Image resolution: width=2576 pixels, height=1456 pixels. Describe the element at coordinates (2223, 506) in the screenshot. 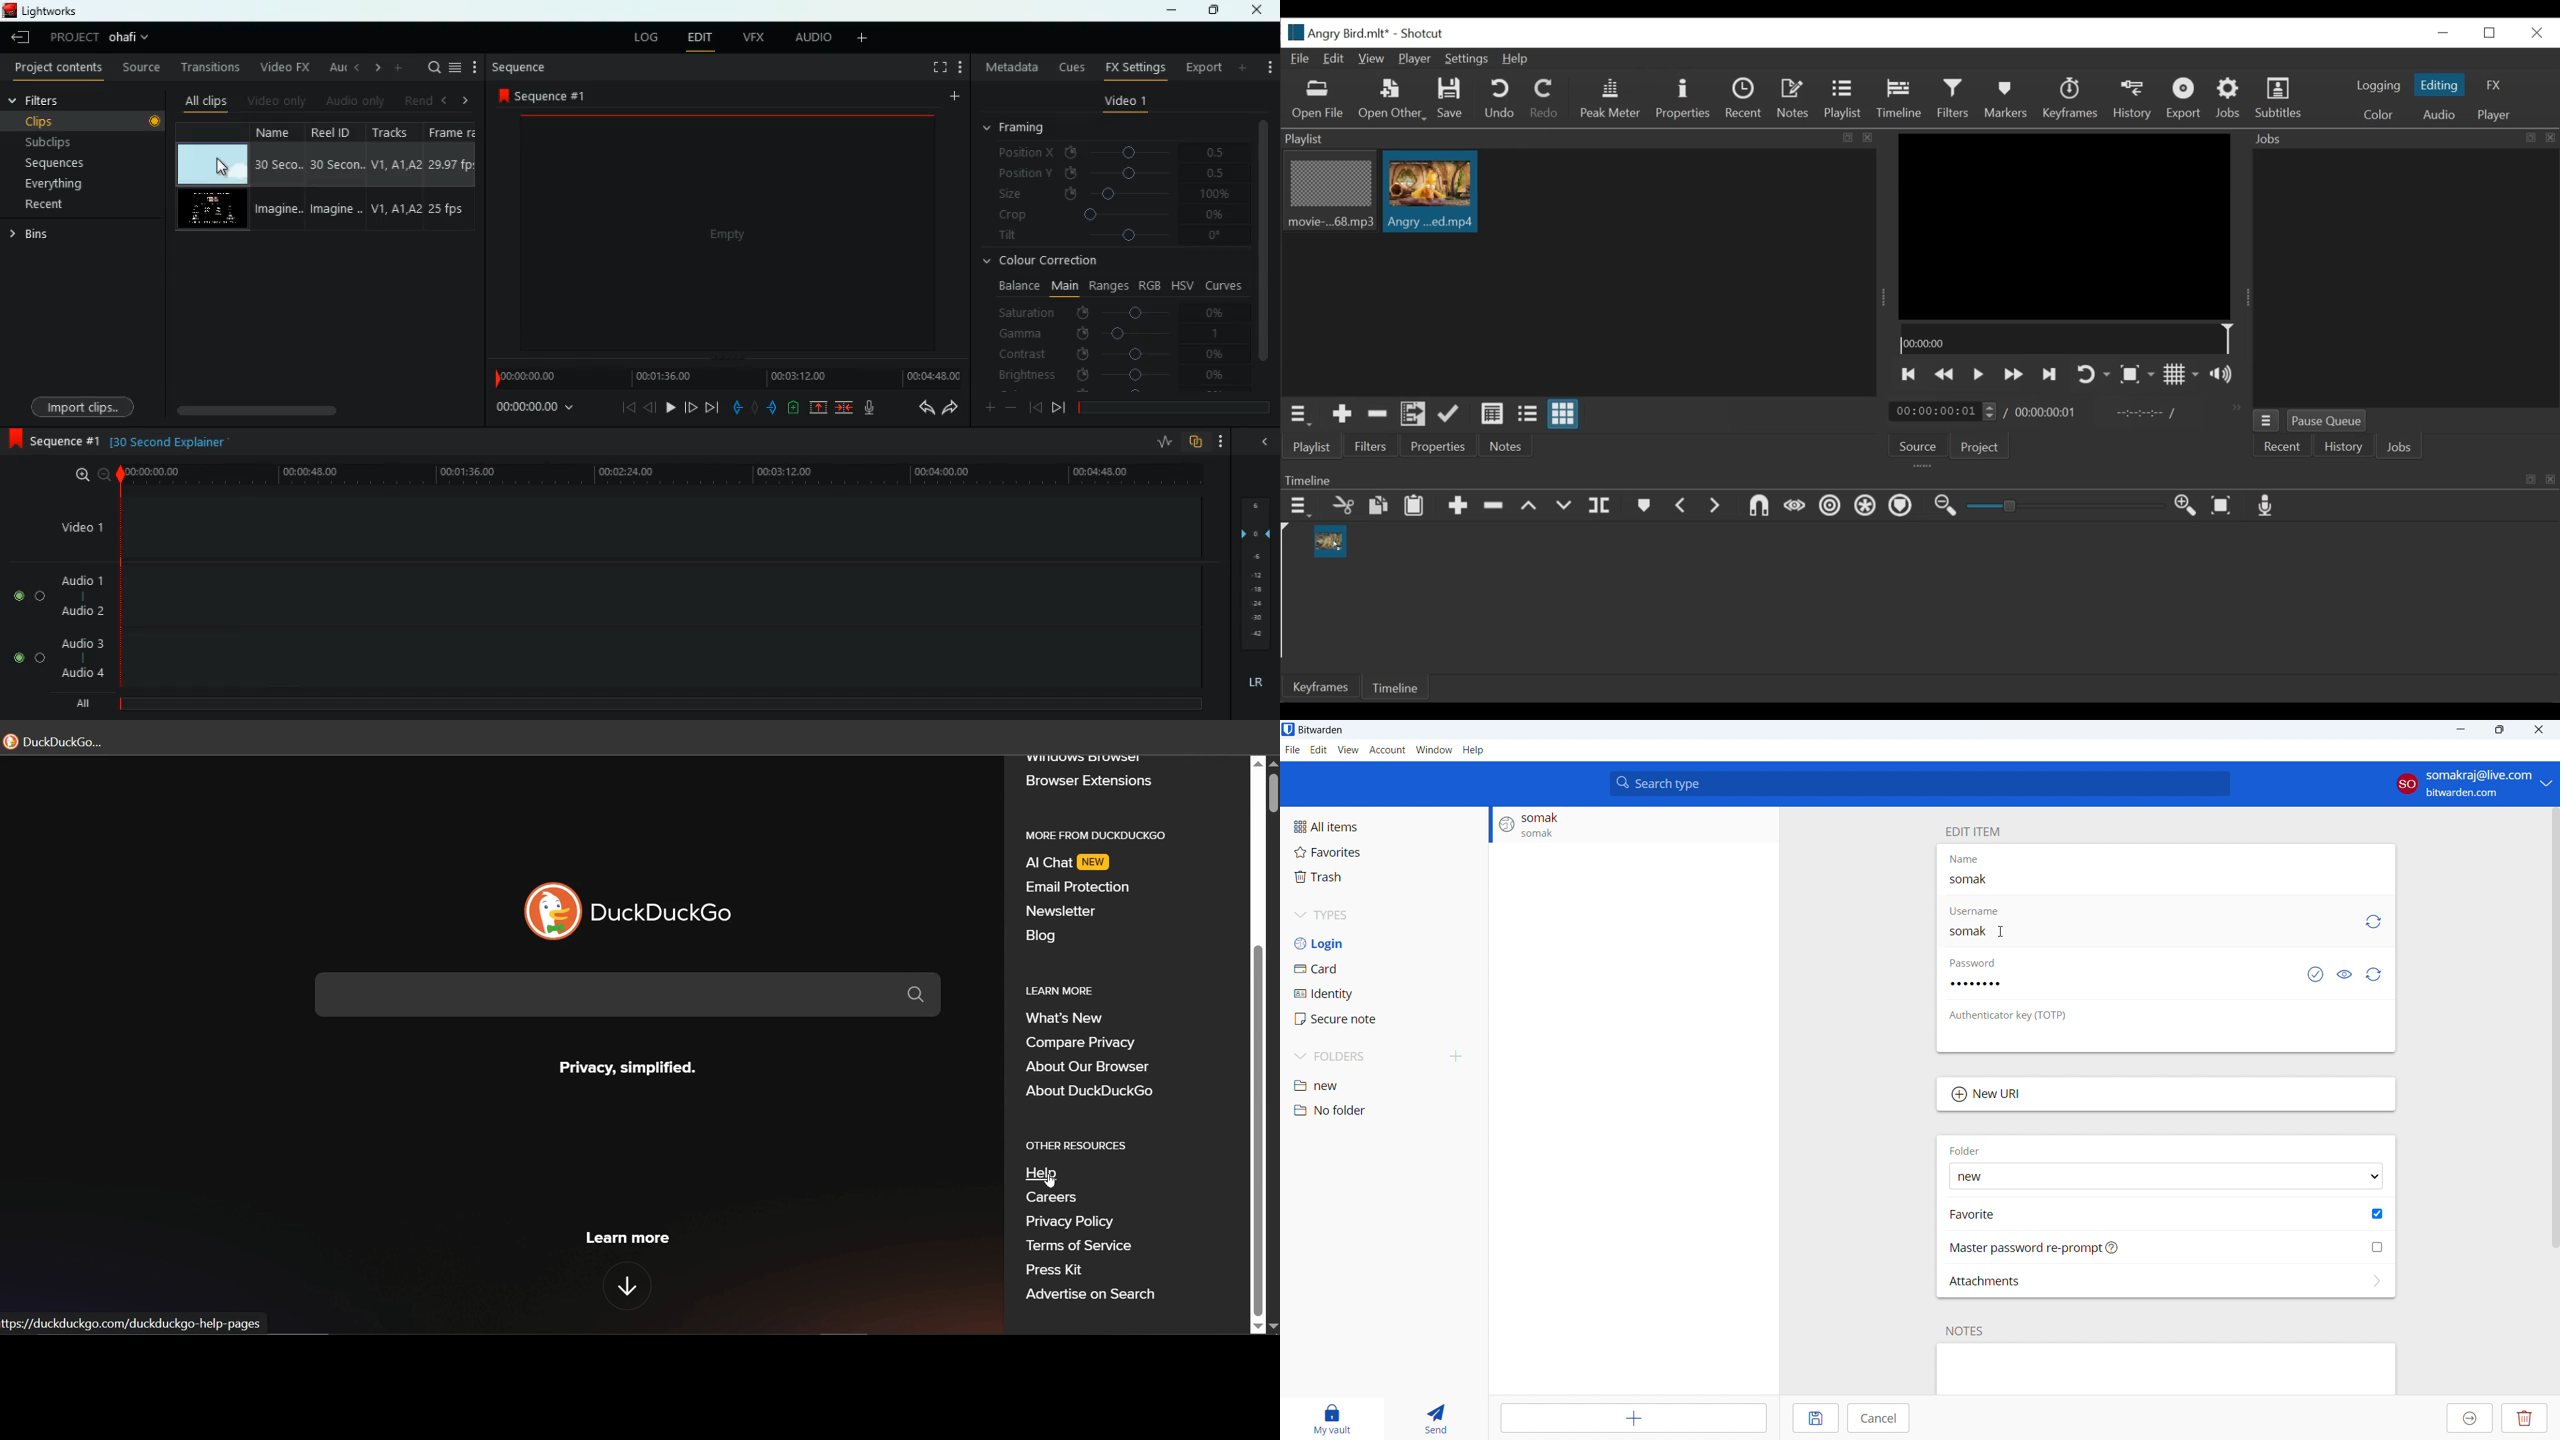

I see `Zoom timeline to fit` at that location.